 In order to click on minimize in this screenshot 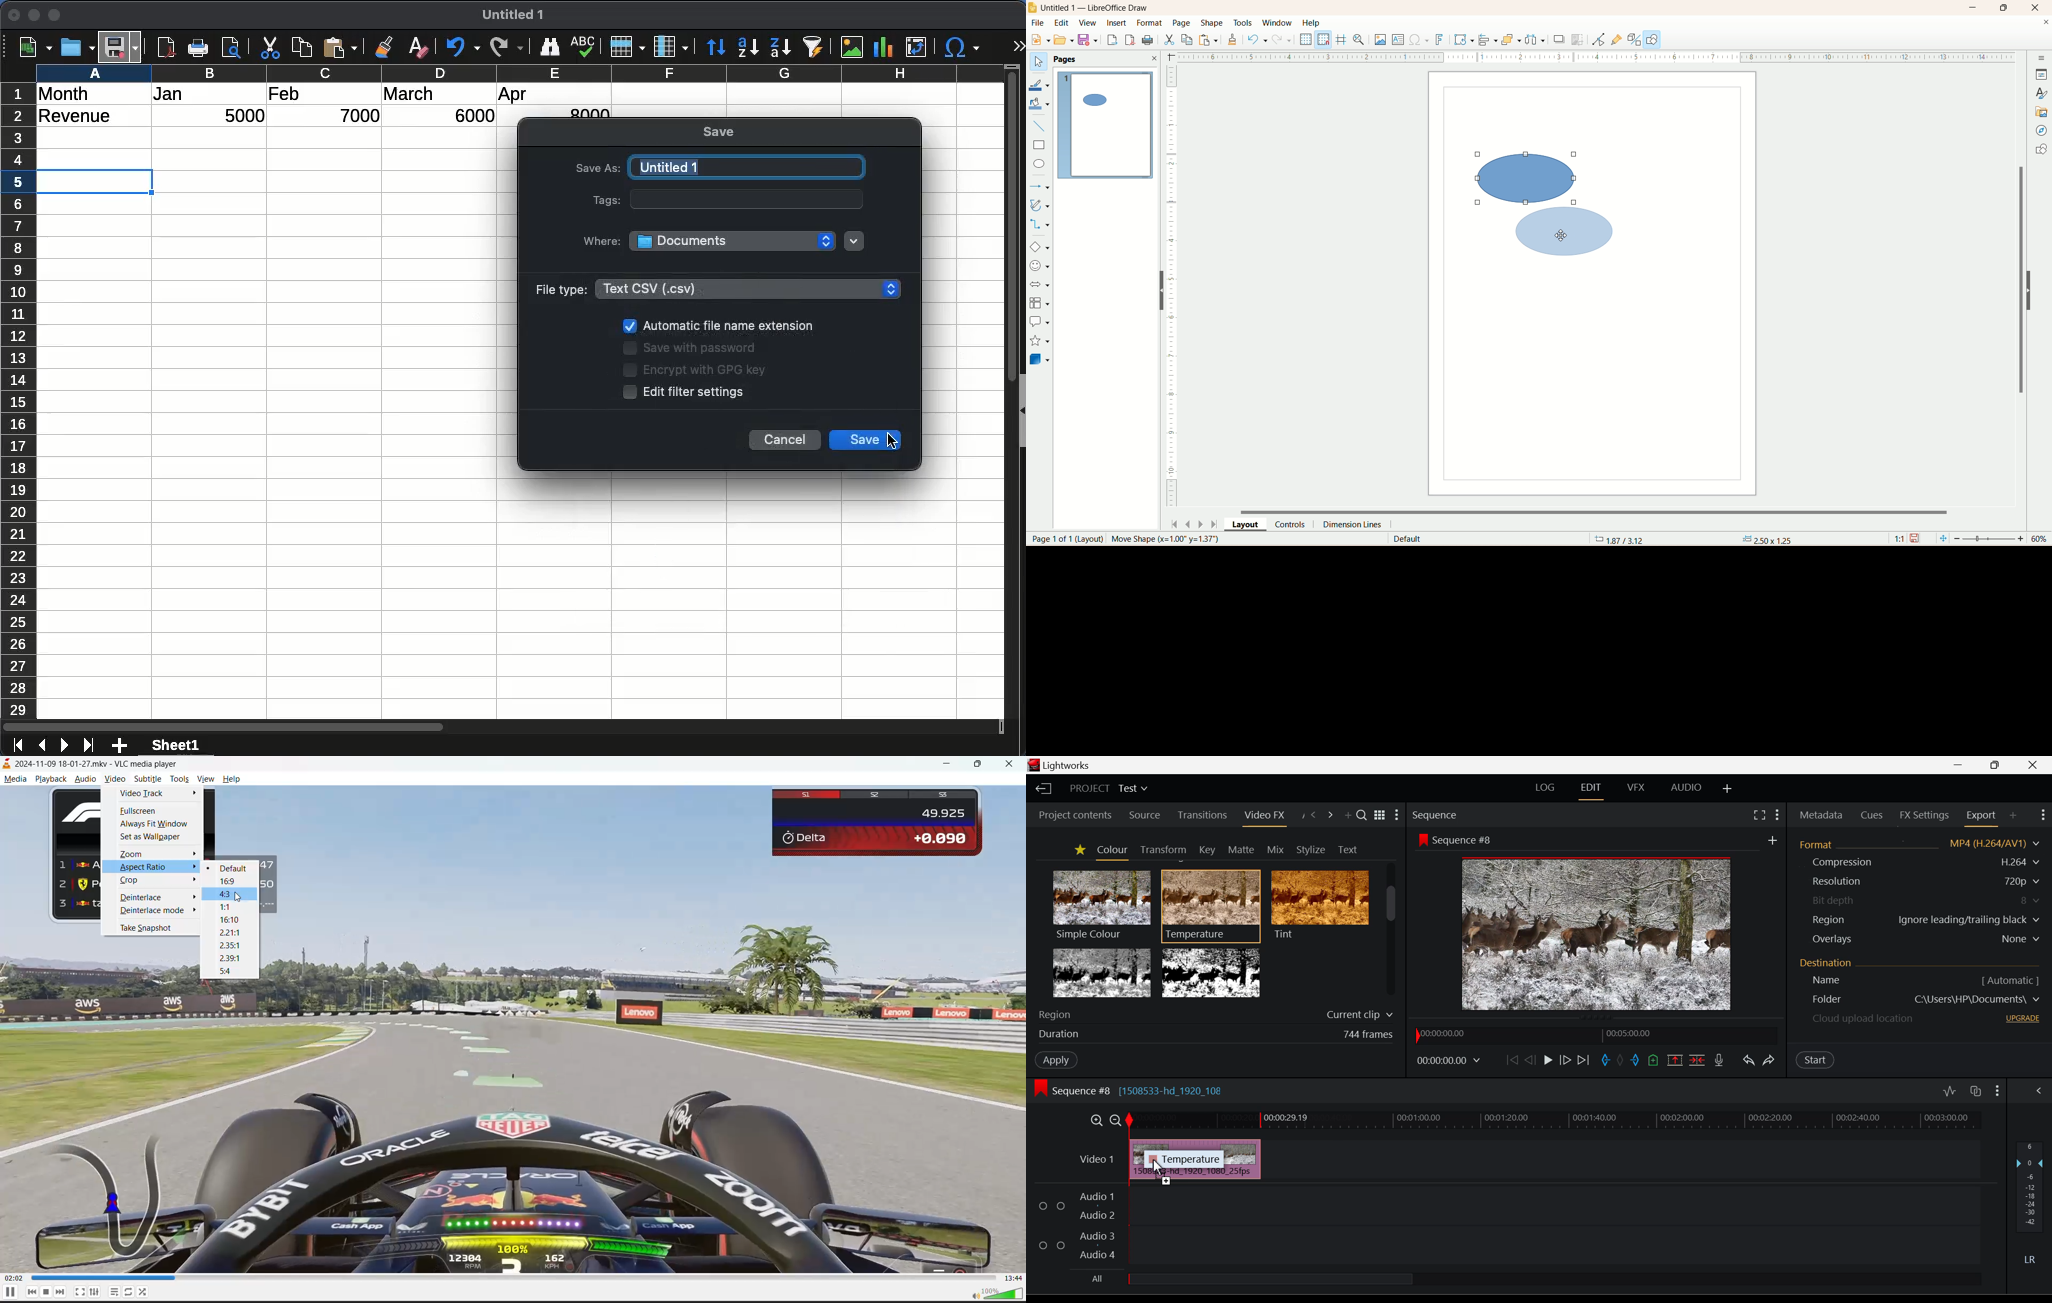, I will do `click(1976, 6)`.